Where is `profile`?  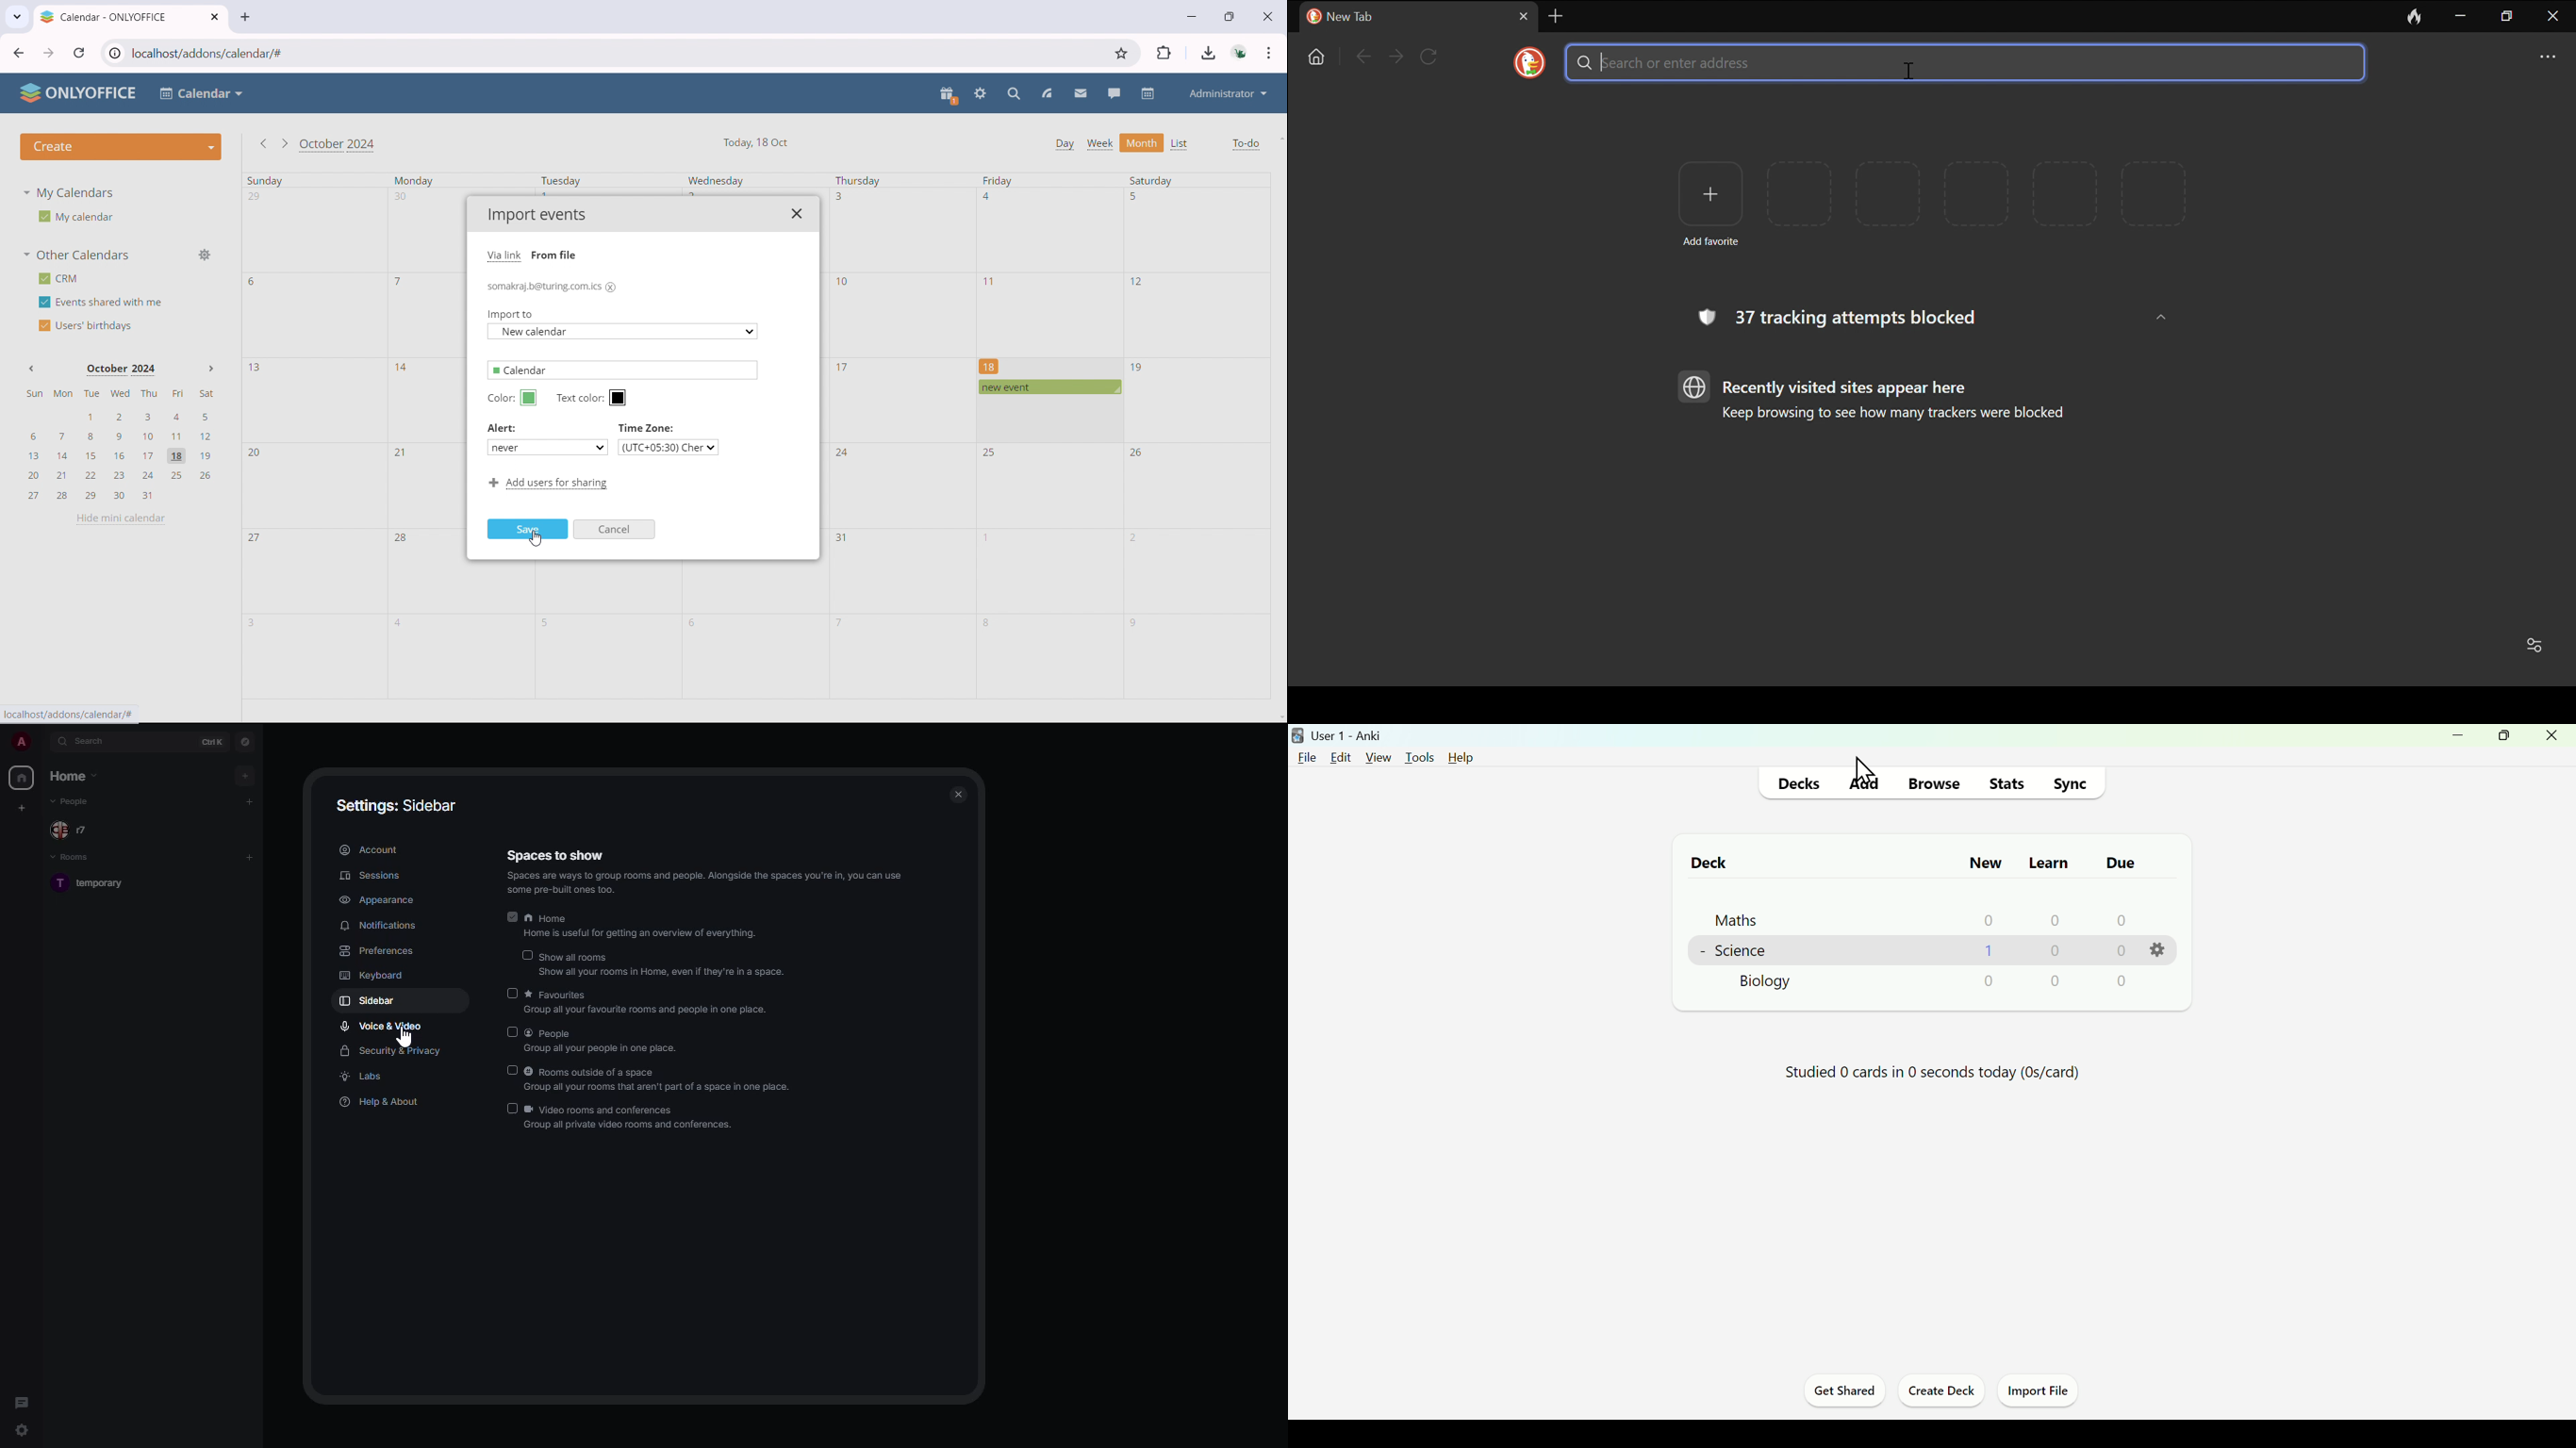 profile is located at coordinates (23, 741).